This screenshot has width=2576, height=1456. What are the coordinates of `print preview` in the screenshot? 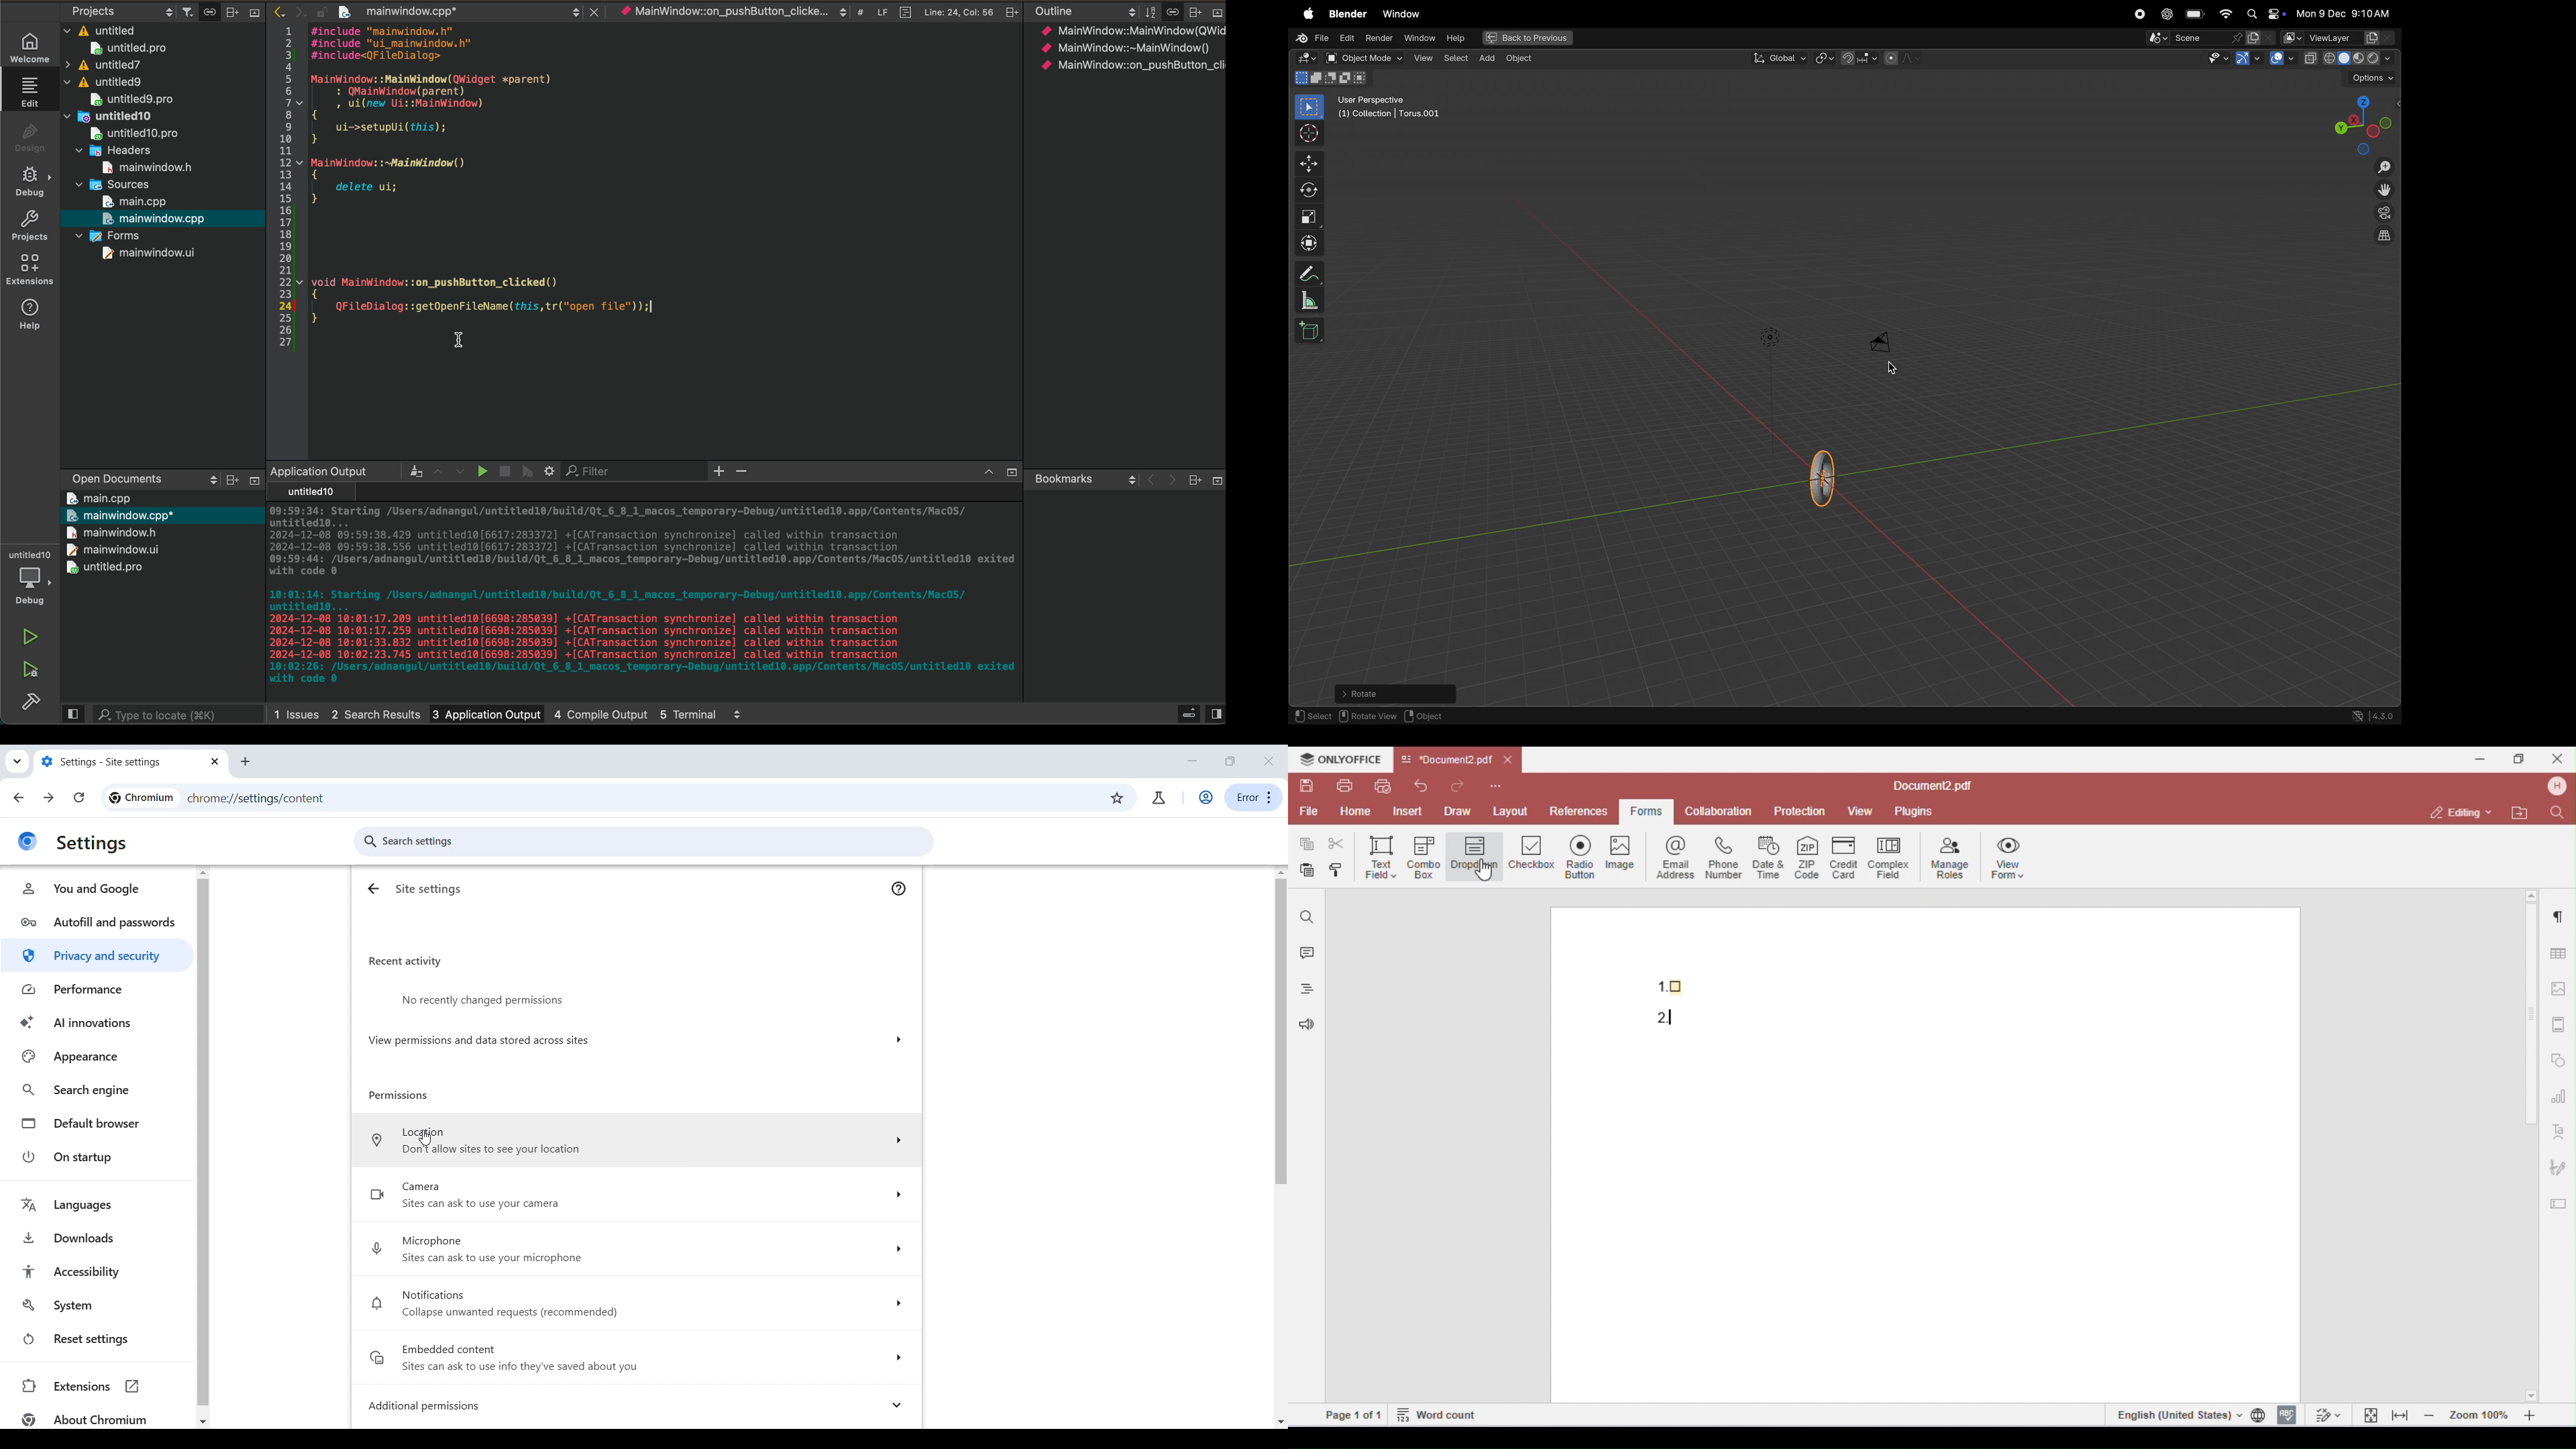 It's located at (1382, 786).